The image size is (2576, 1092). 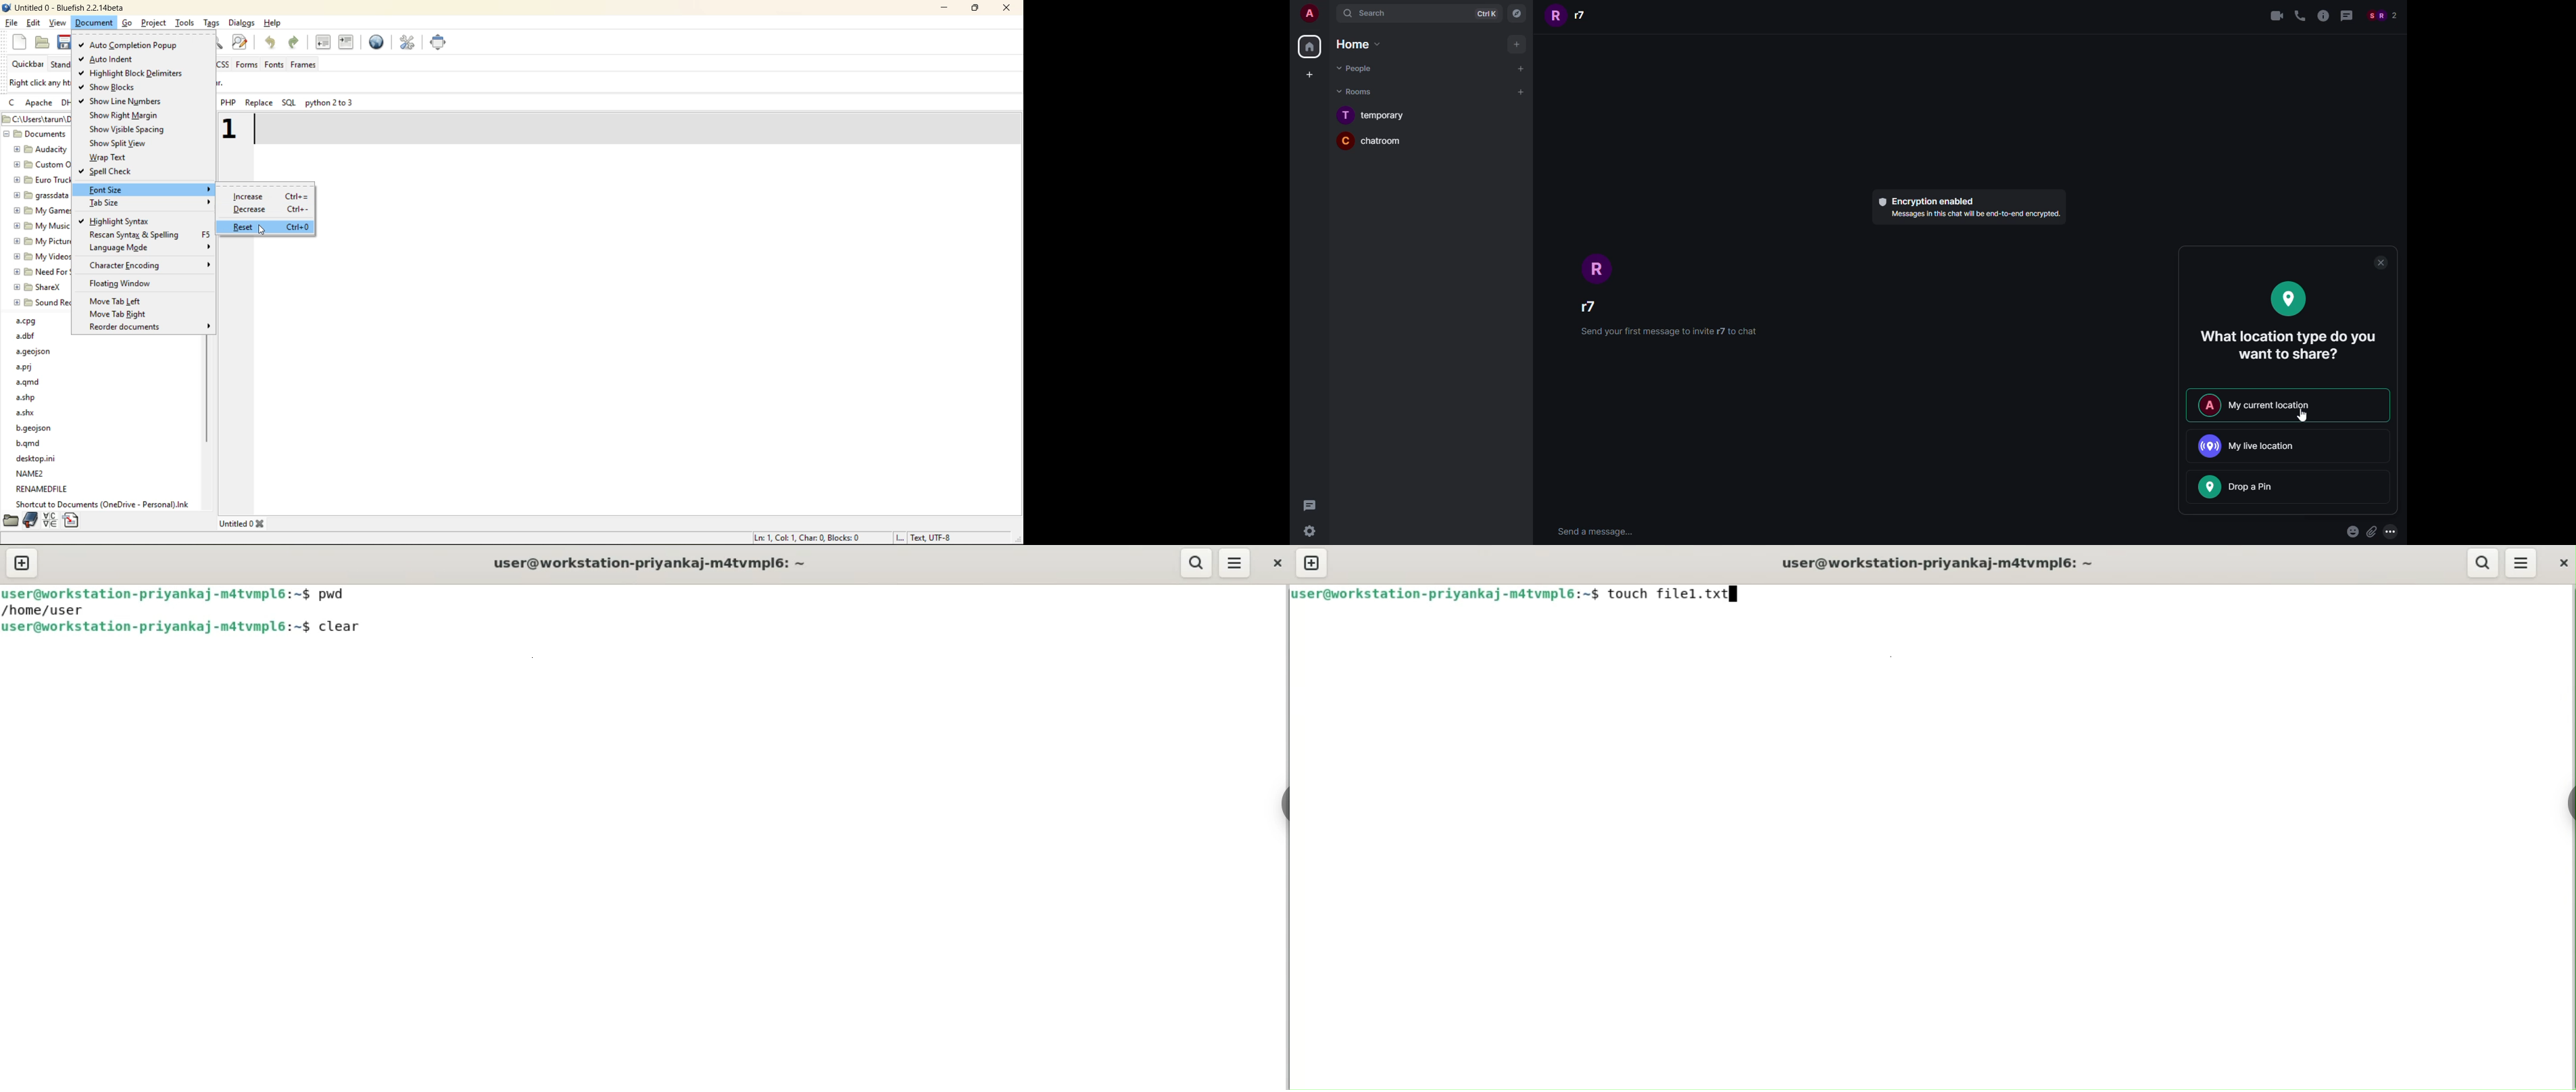 I want to click on CtrlK, so click(x=1488, y=13).